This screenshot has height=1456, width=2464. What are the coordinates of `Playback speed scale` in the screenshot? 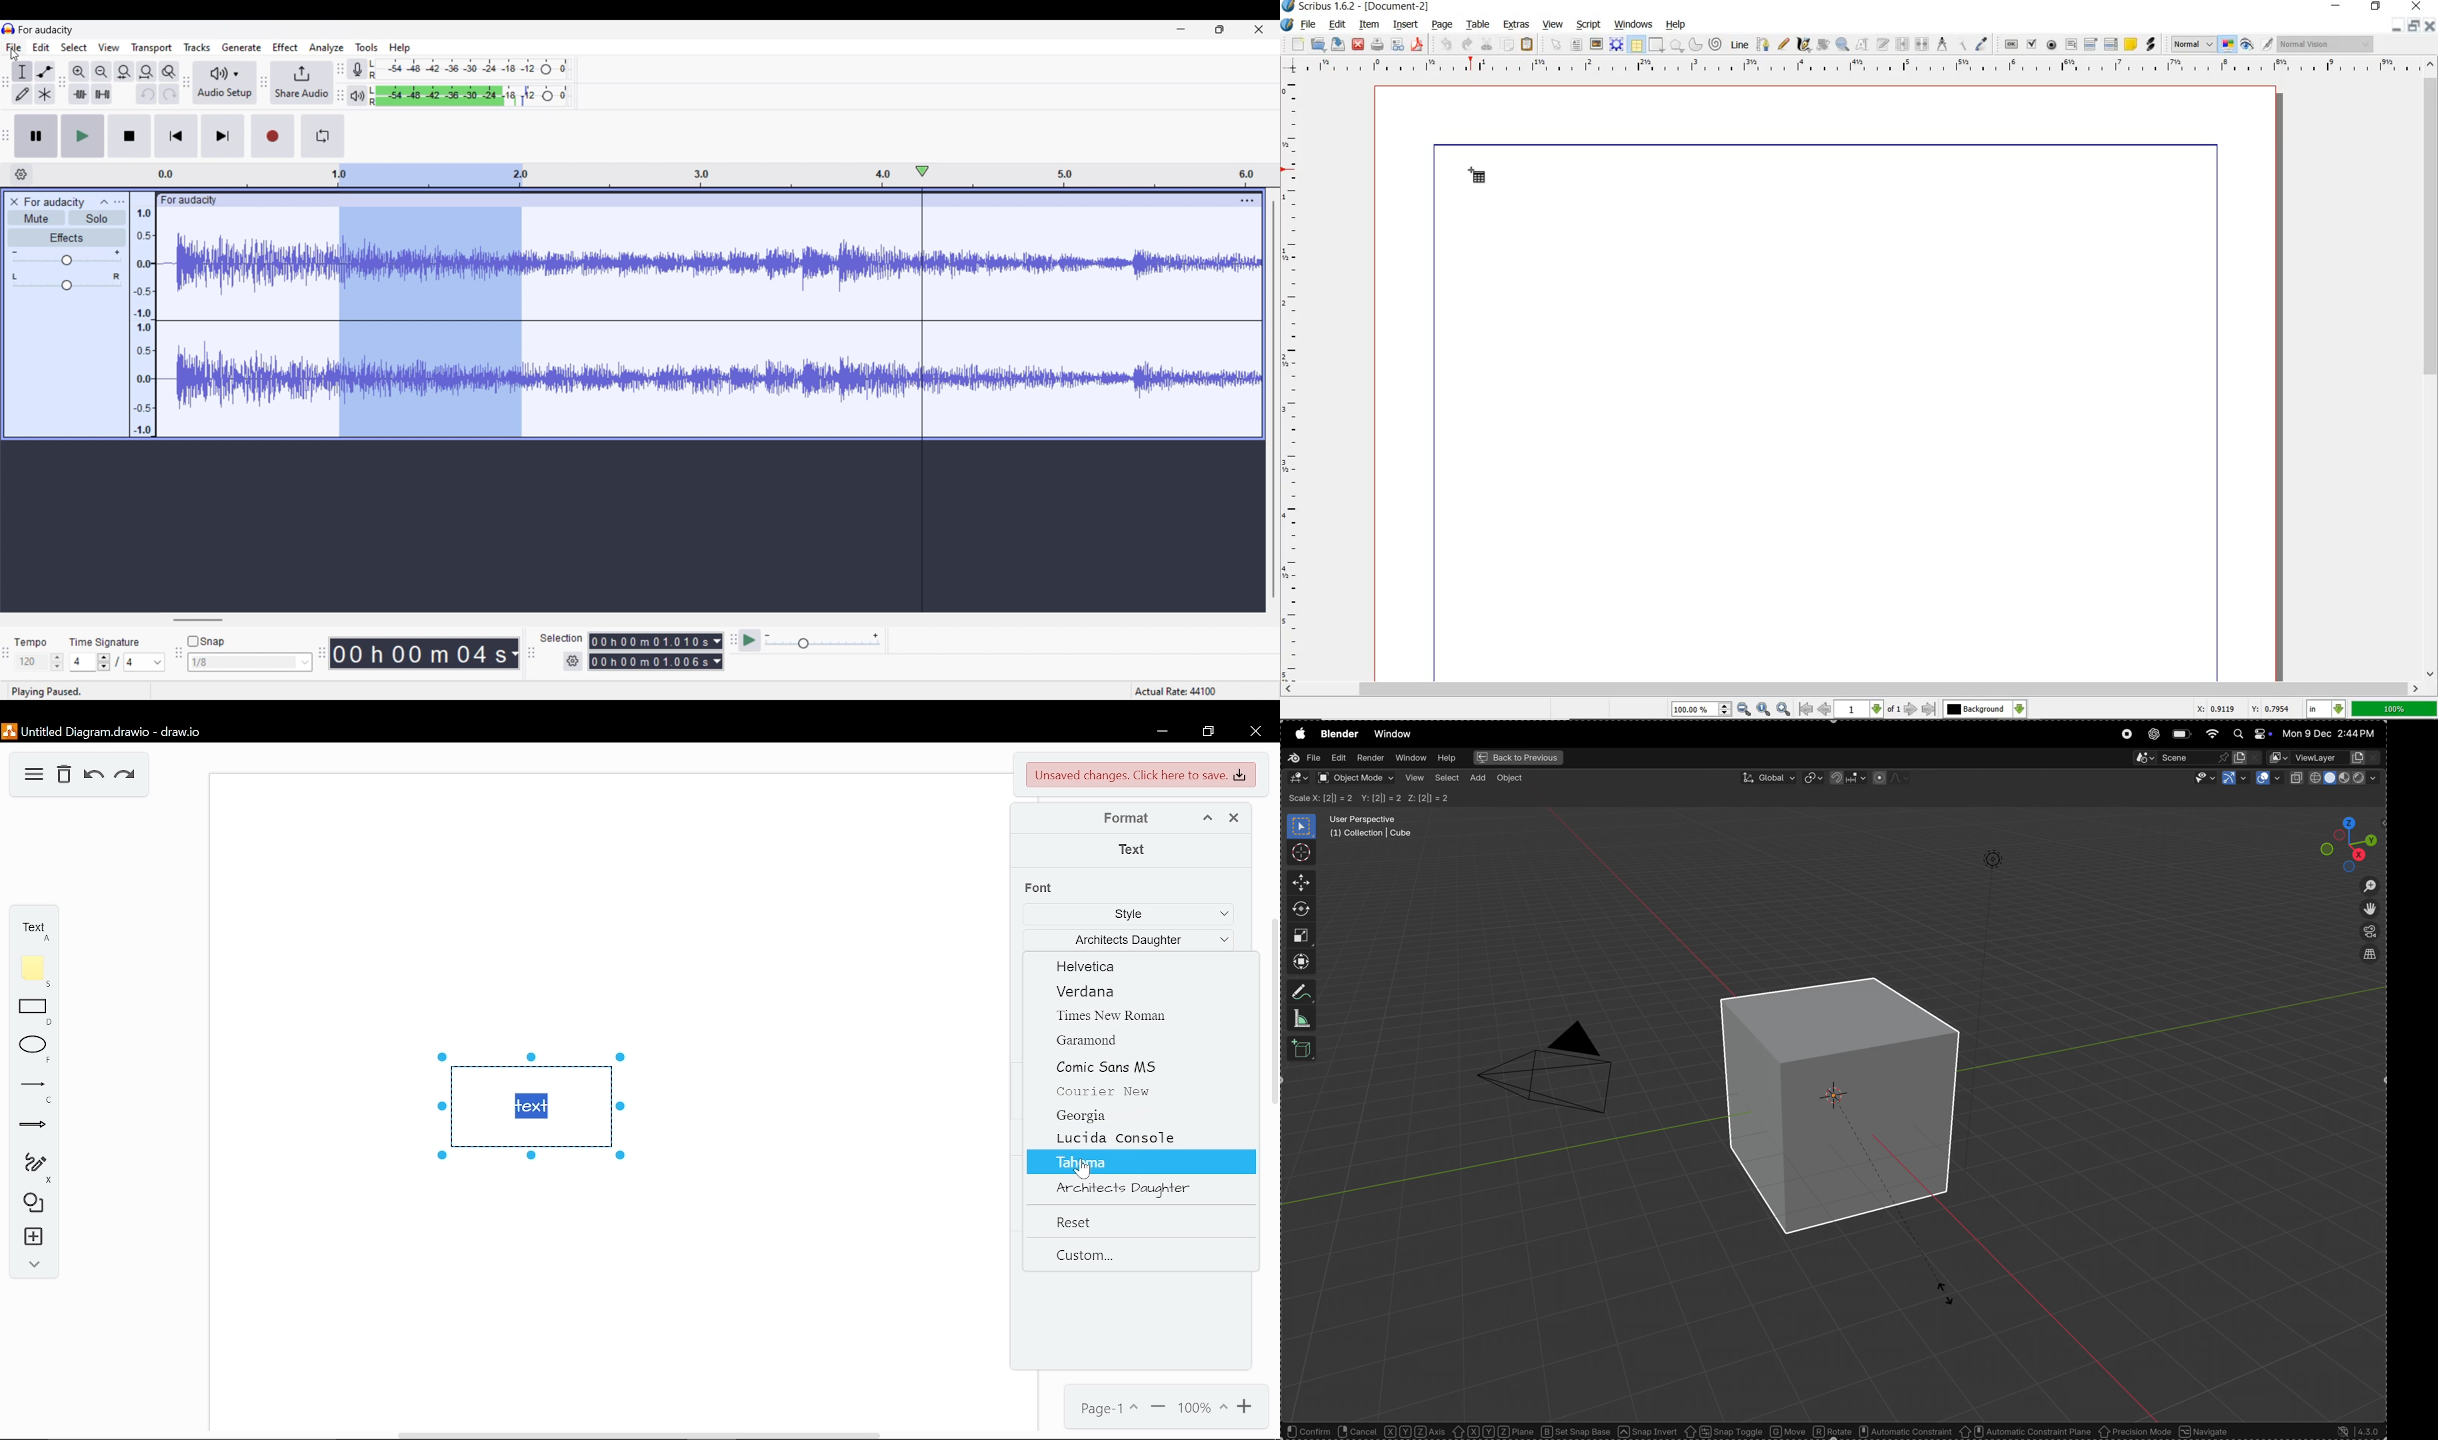 It's located at (822, 641).